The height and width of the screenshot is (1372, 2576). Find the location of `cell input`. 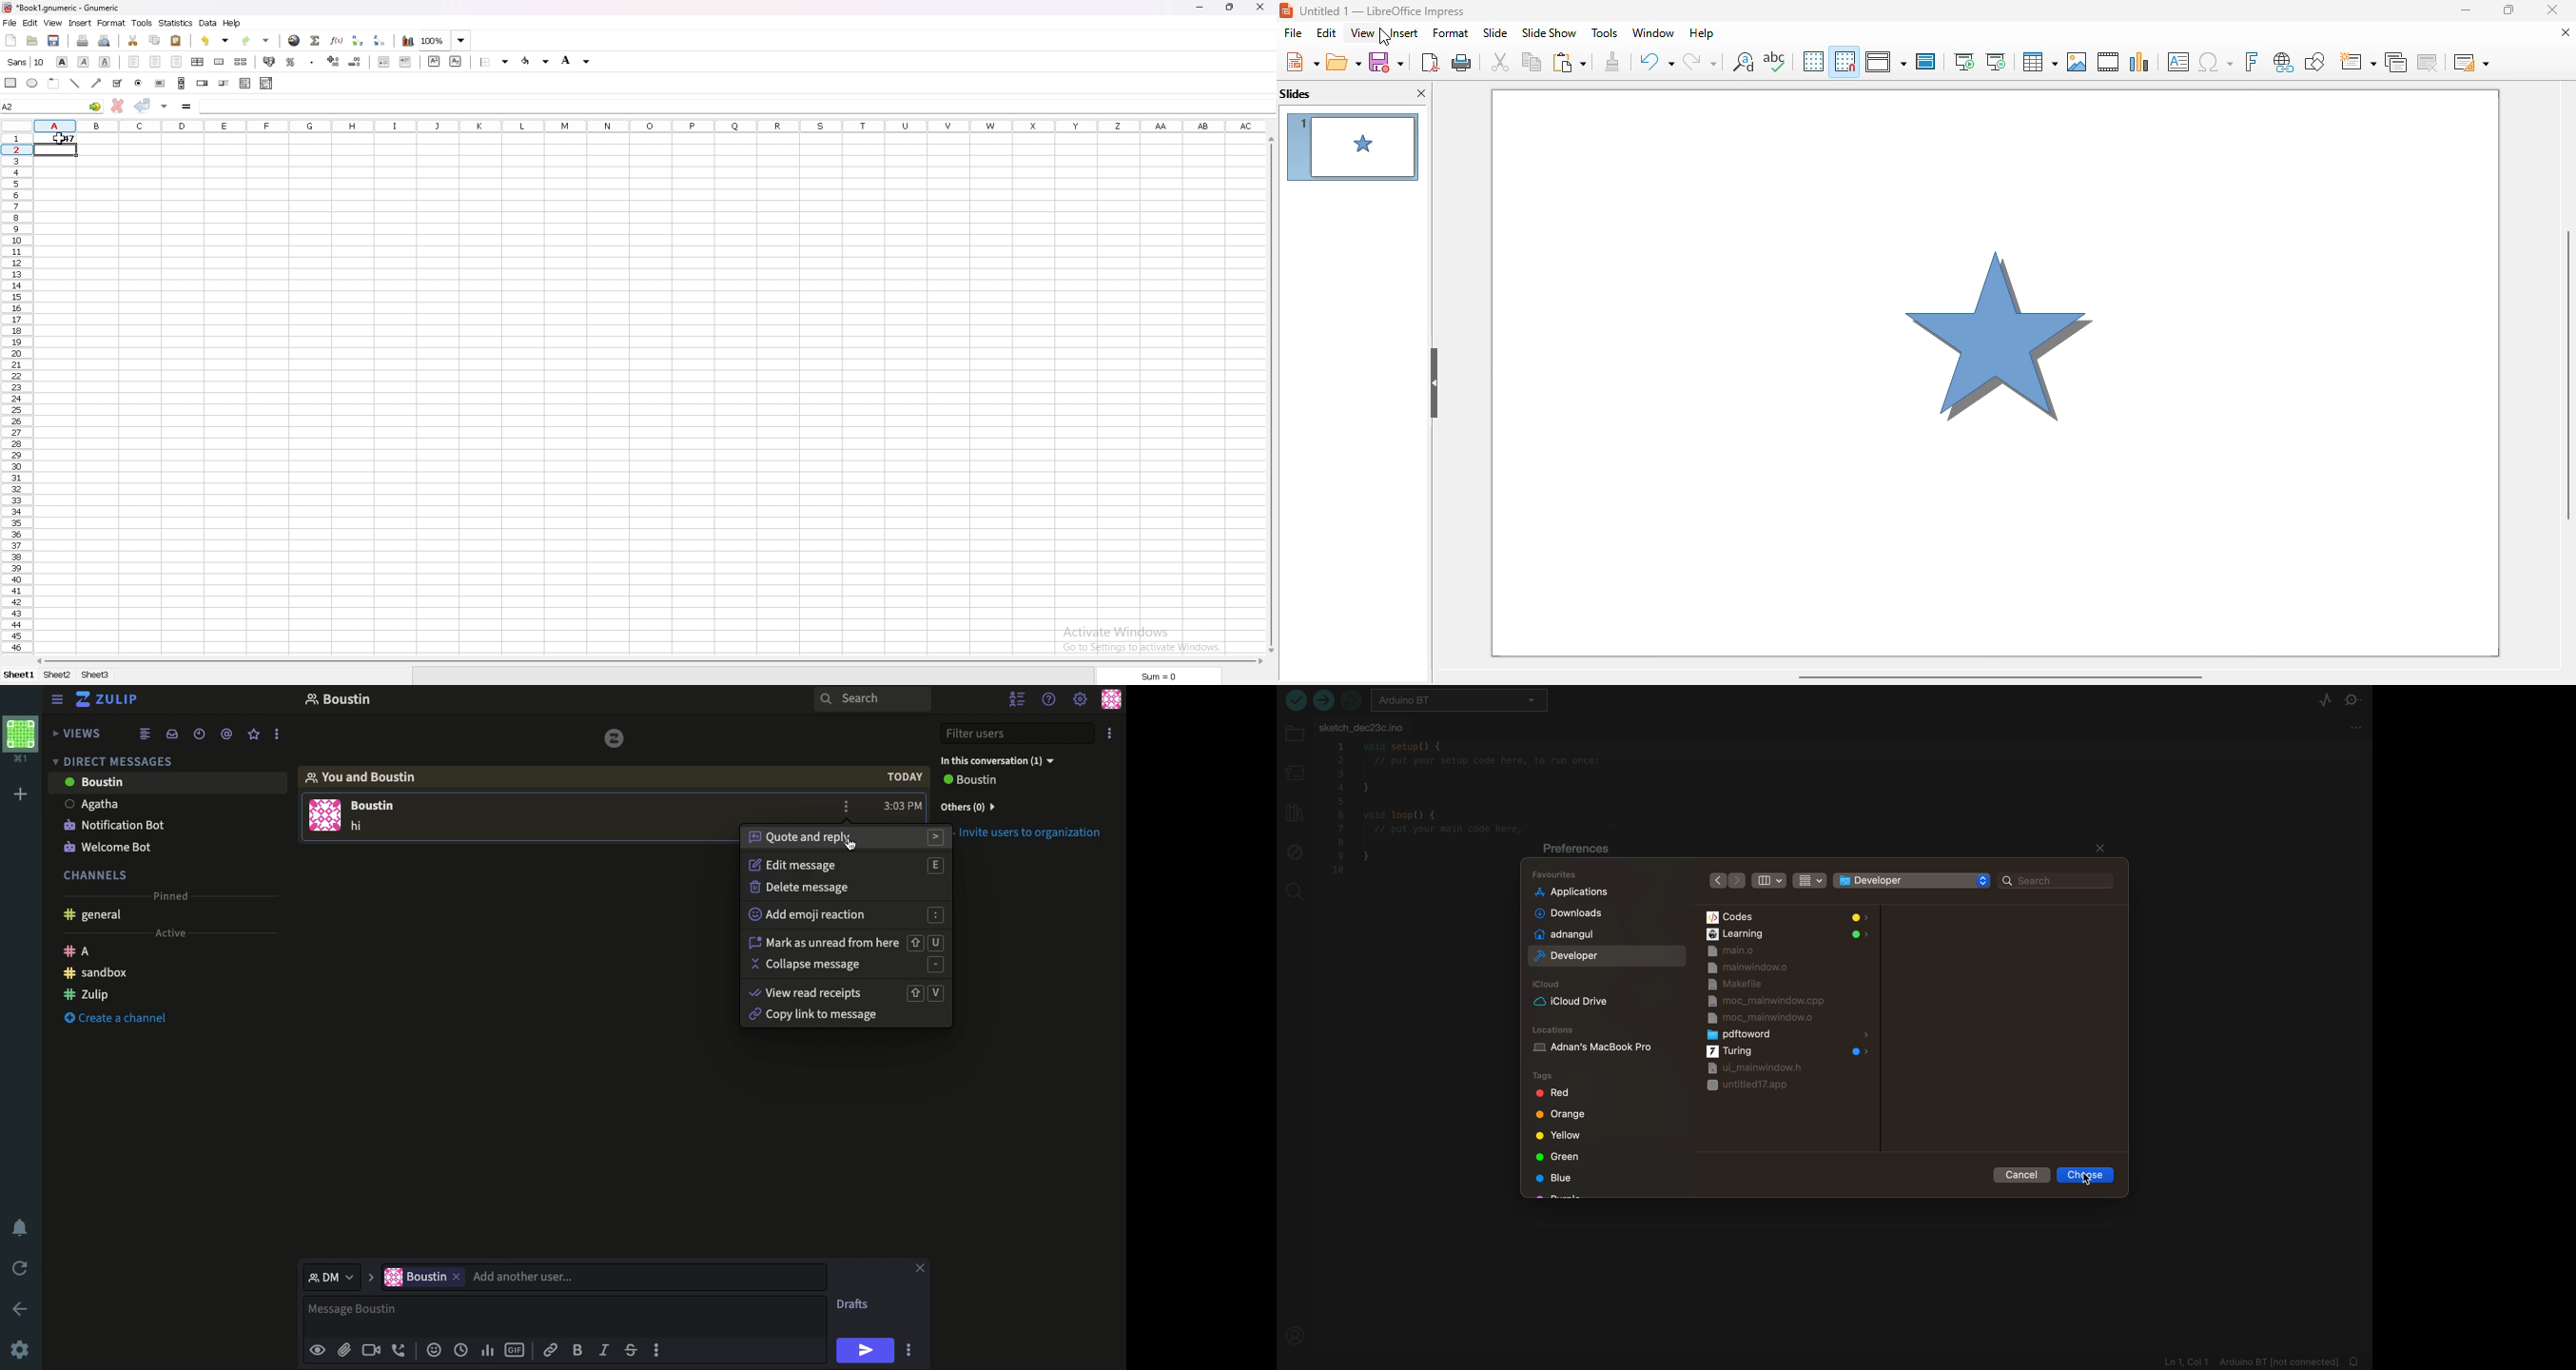

cell input is located at coordinates (737, 104).